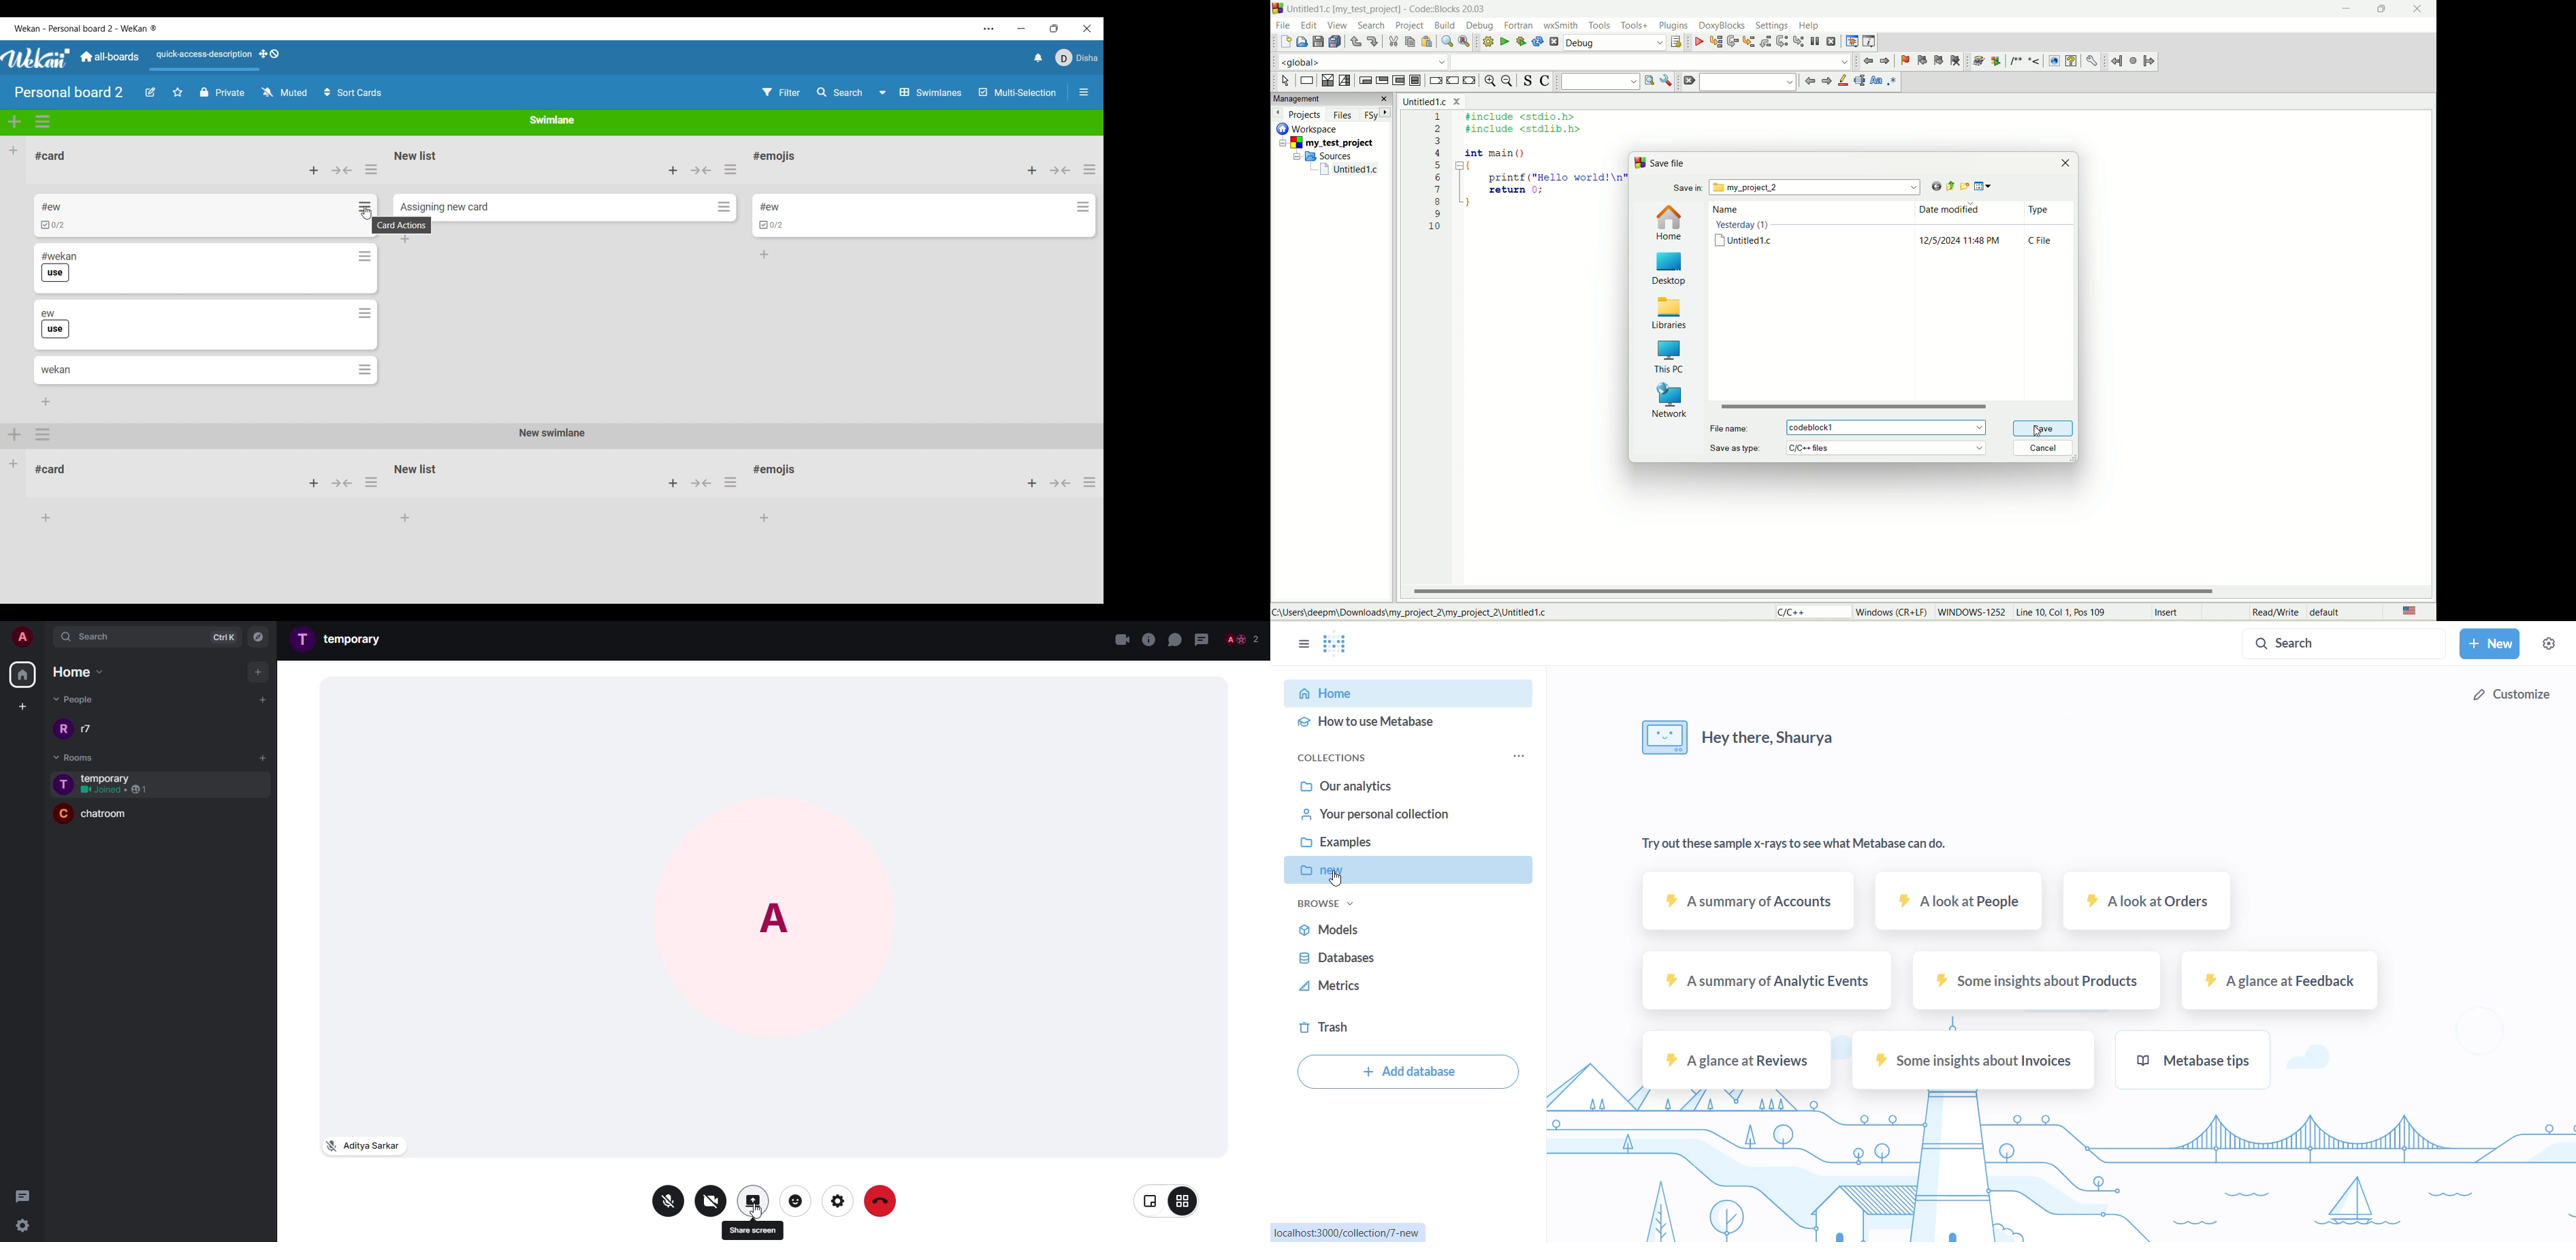 The height and width of the screenshot is (1260, 2576). What do you see at coordinates (1434, 82) in the screenshot?
I see `break instruction` at bounding box center [1434, 82].